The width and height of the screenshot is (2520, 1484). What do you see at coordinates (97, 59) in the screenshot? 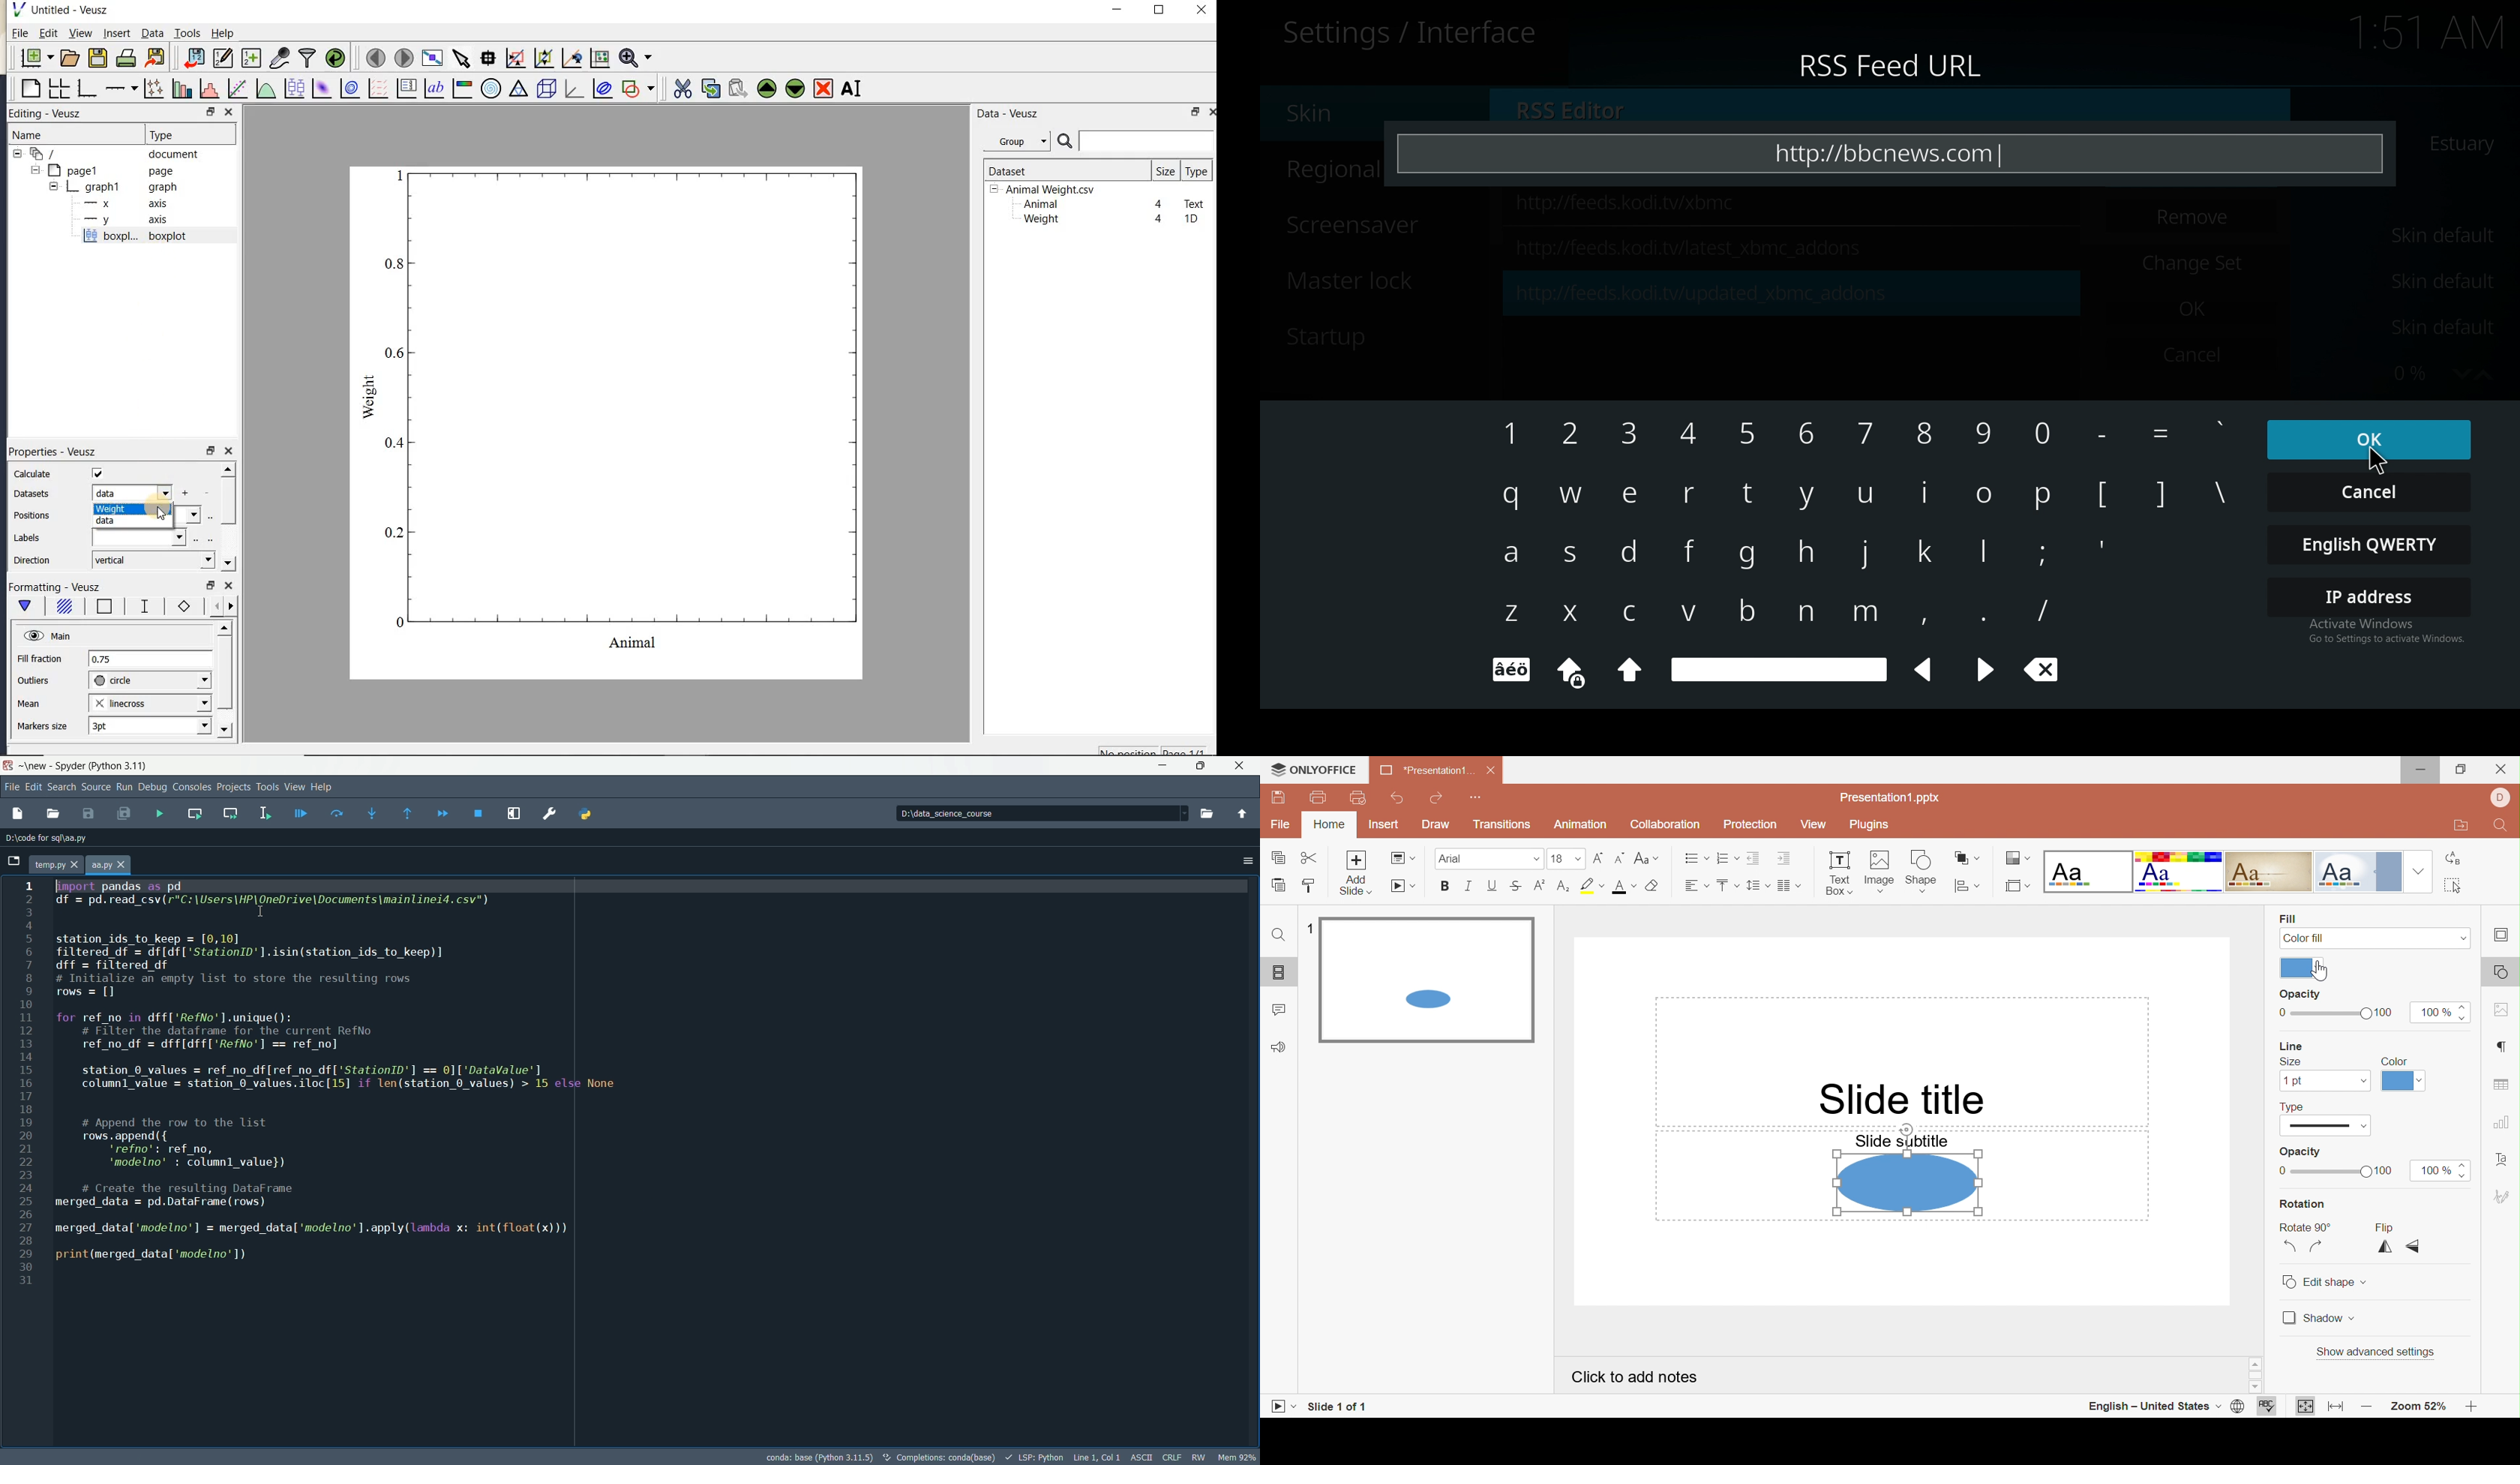
I see `save the document` at bounding box center [97, 59].